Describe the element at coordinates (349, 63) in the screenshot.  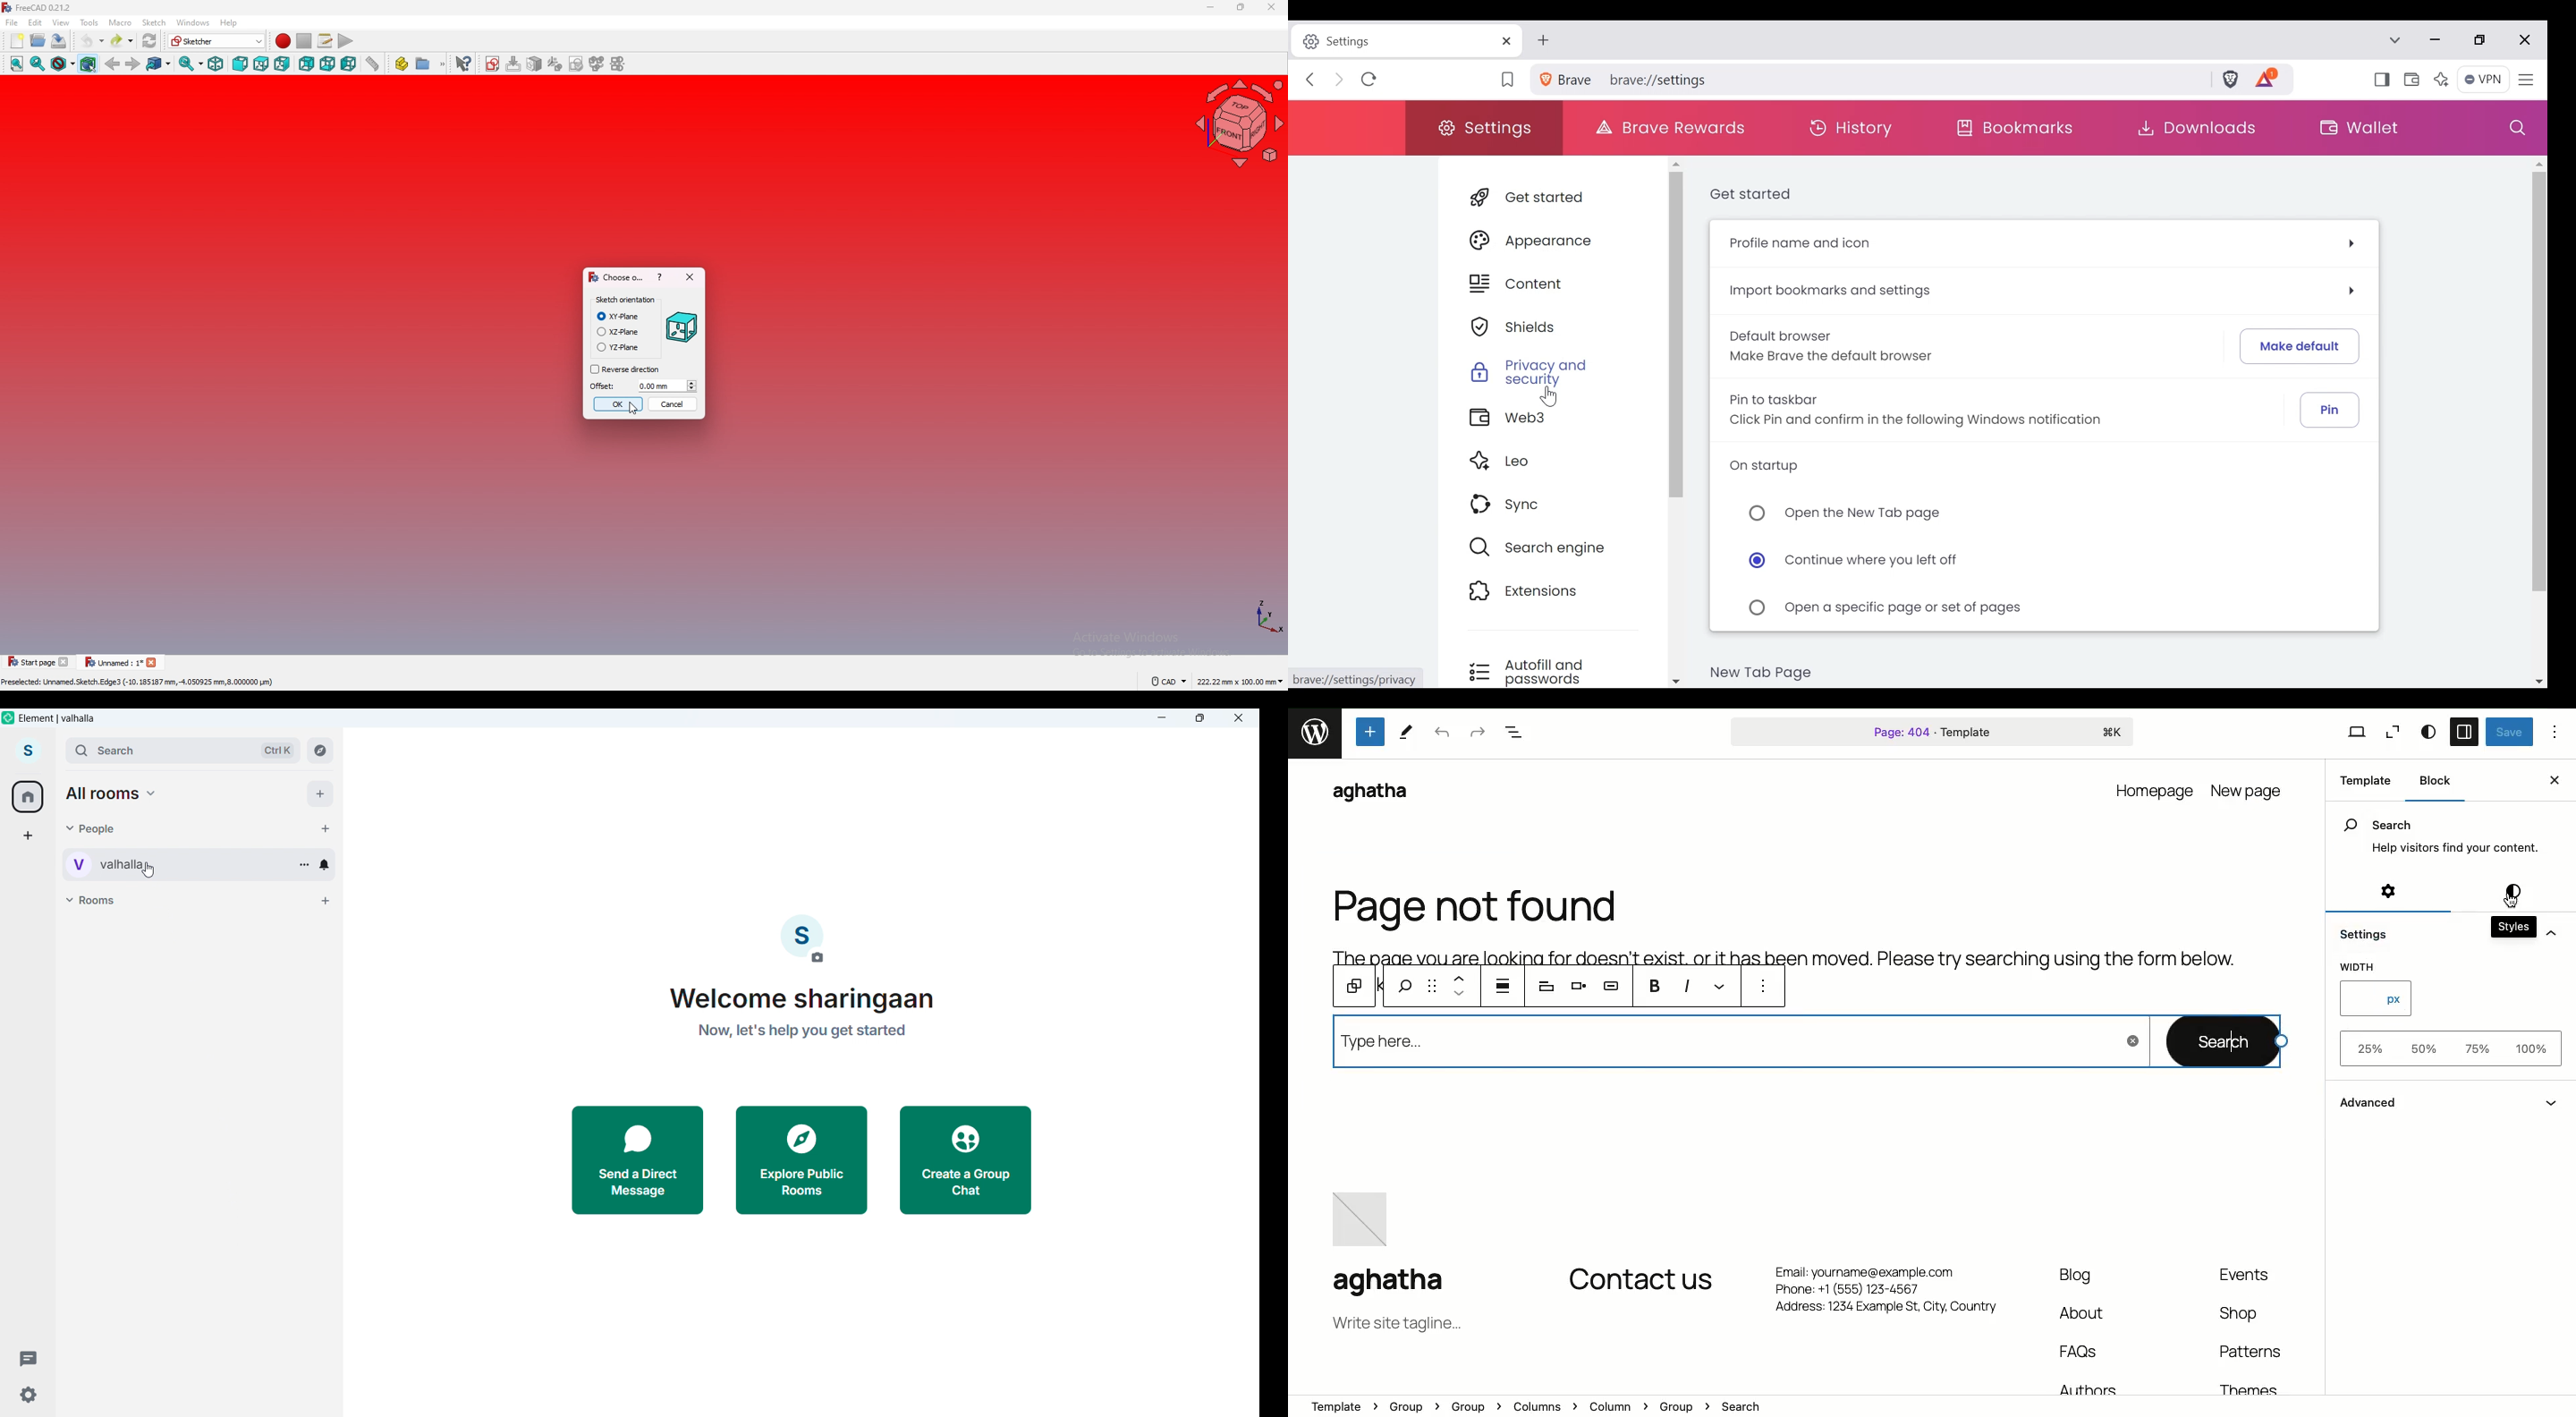
I see `left` at that location.